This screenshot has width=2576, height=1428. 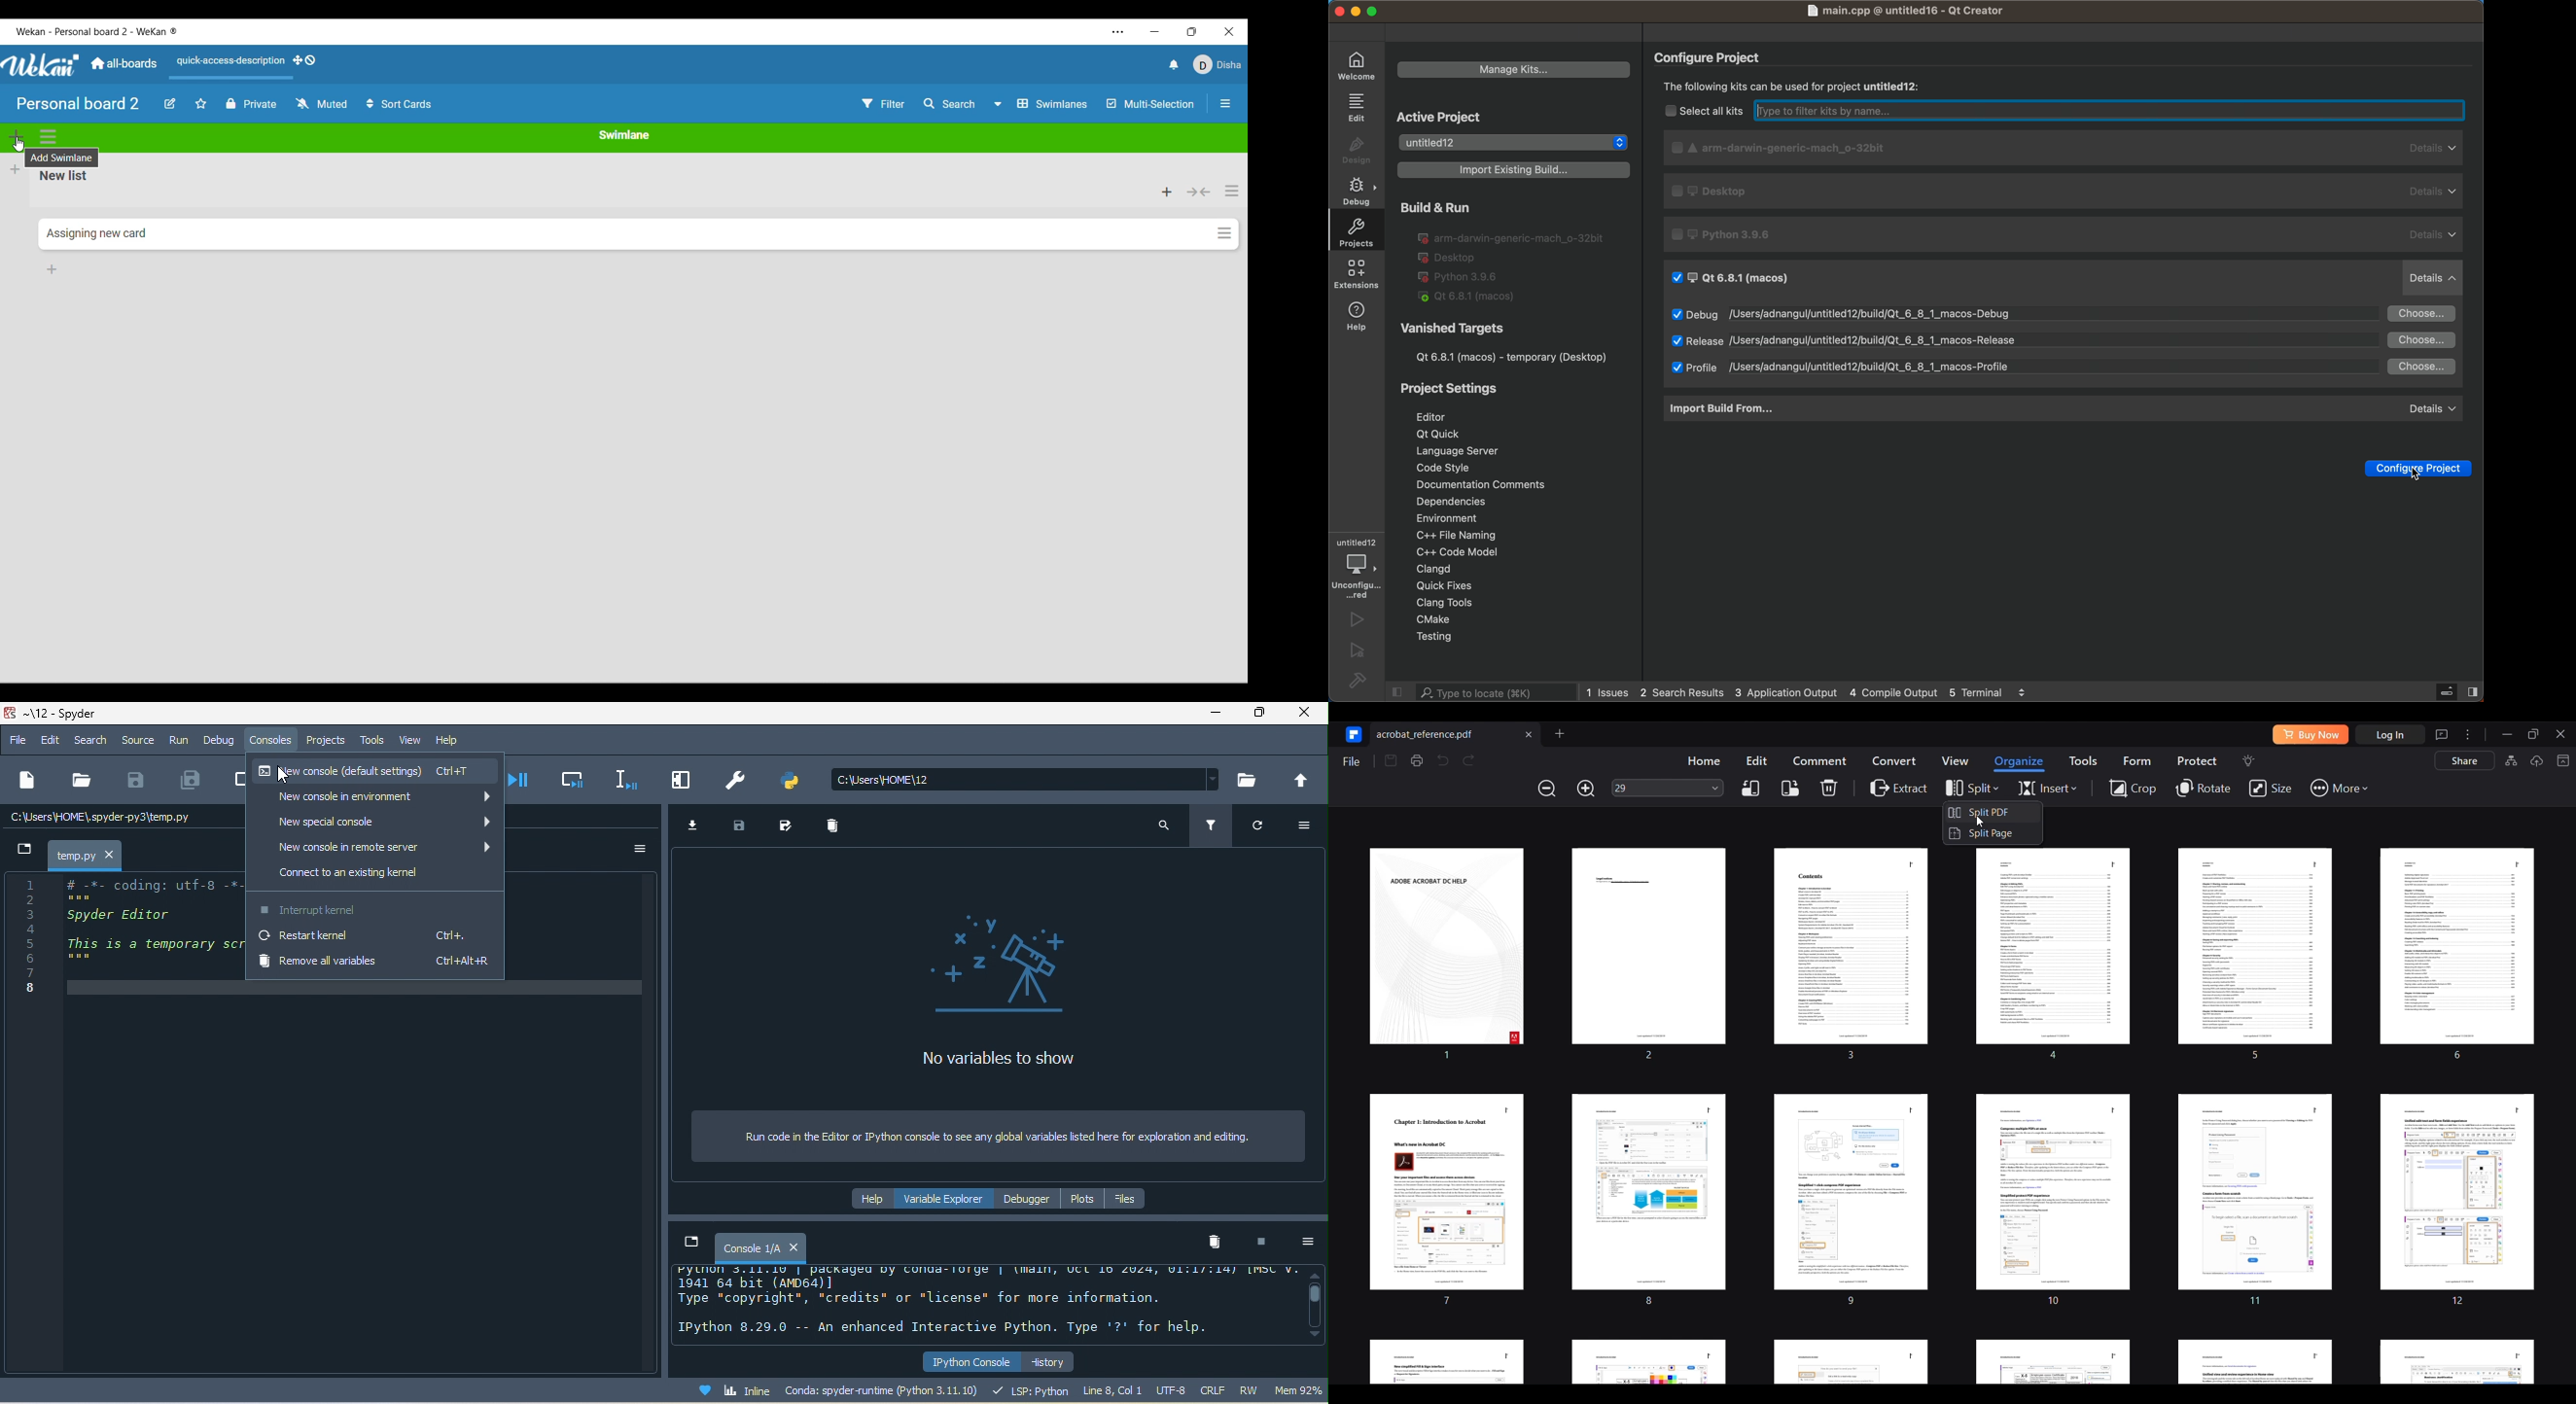 I want to click on maximize current pane, so click(x=687, y=781).